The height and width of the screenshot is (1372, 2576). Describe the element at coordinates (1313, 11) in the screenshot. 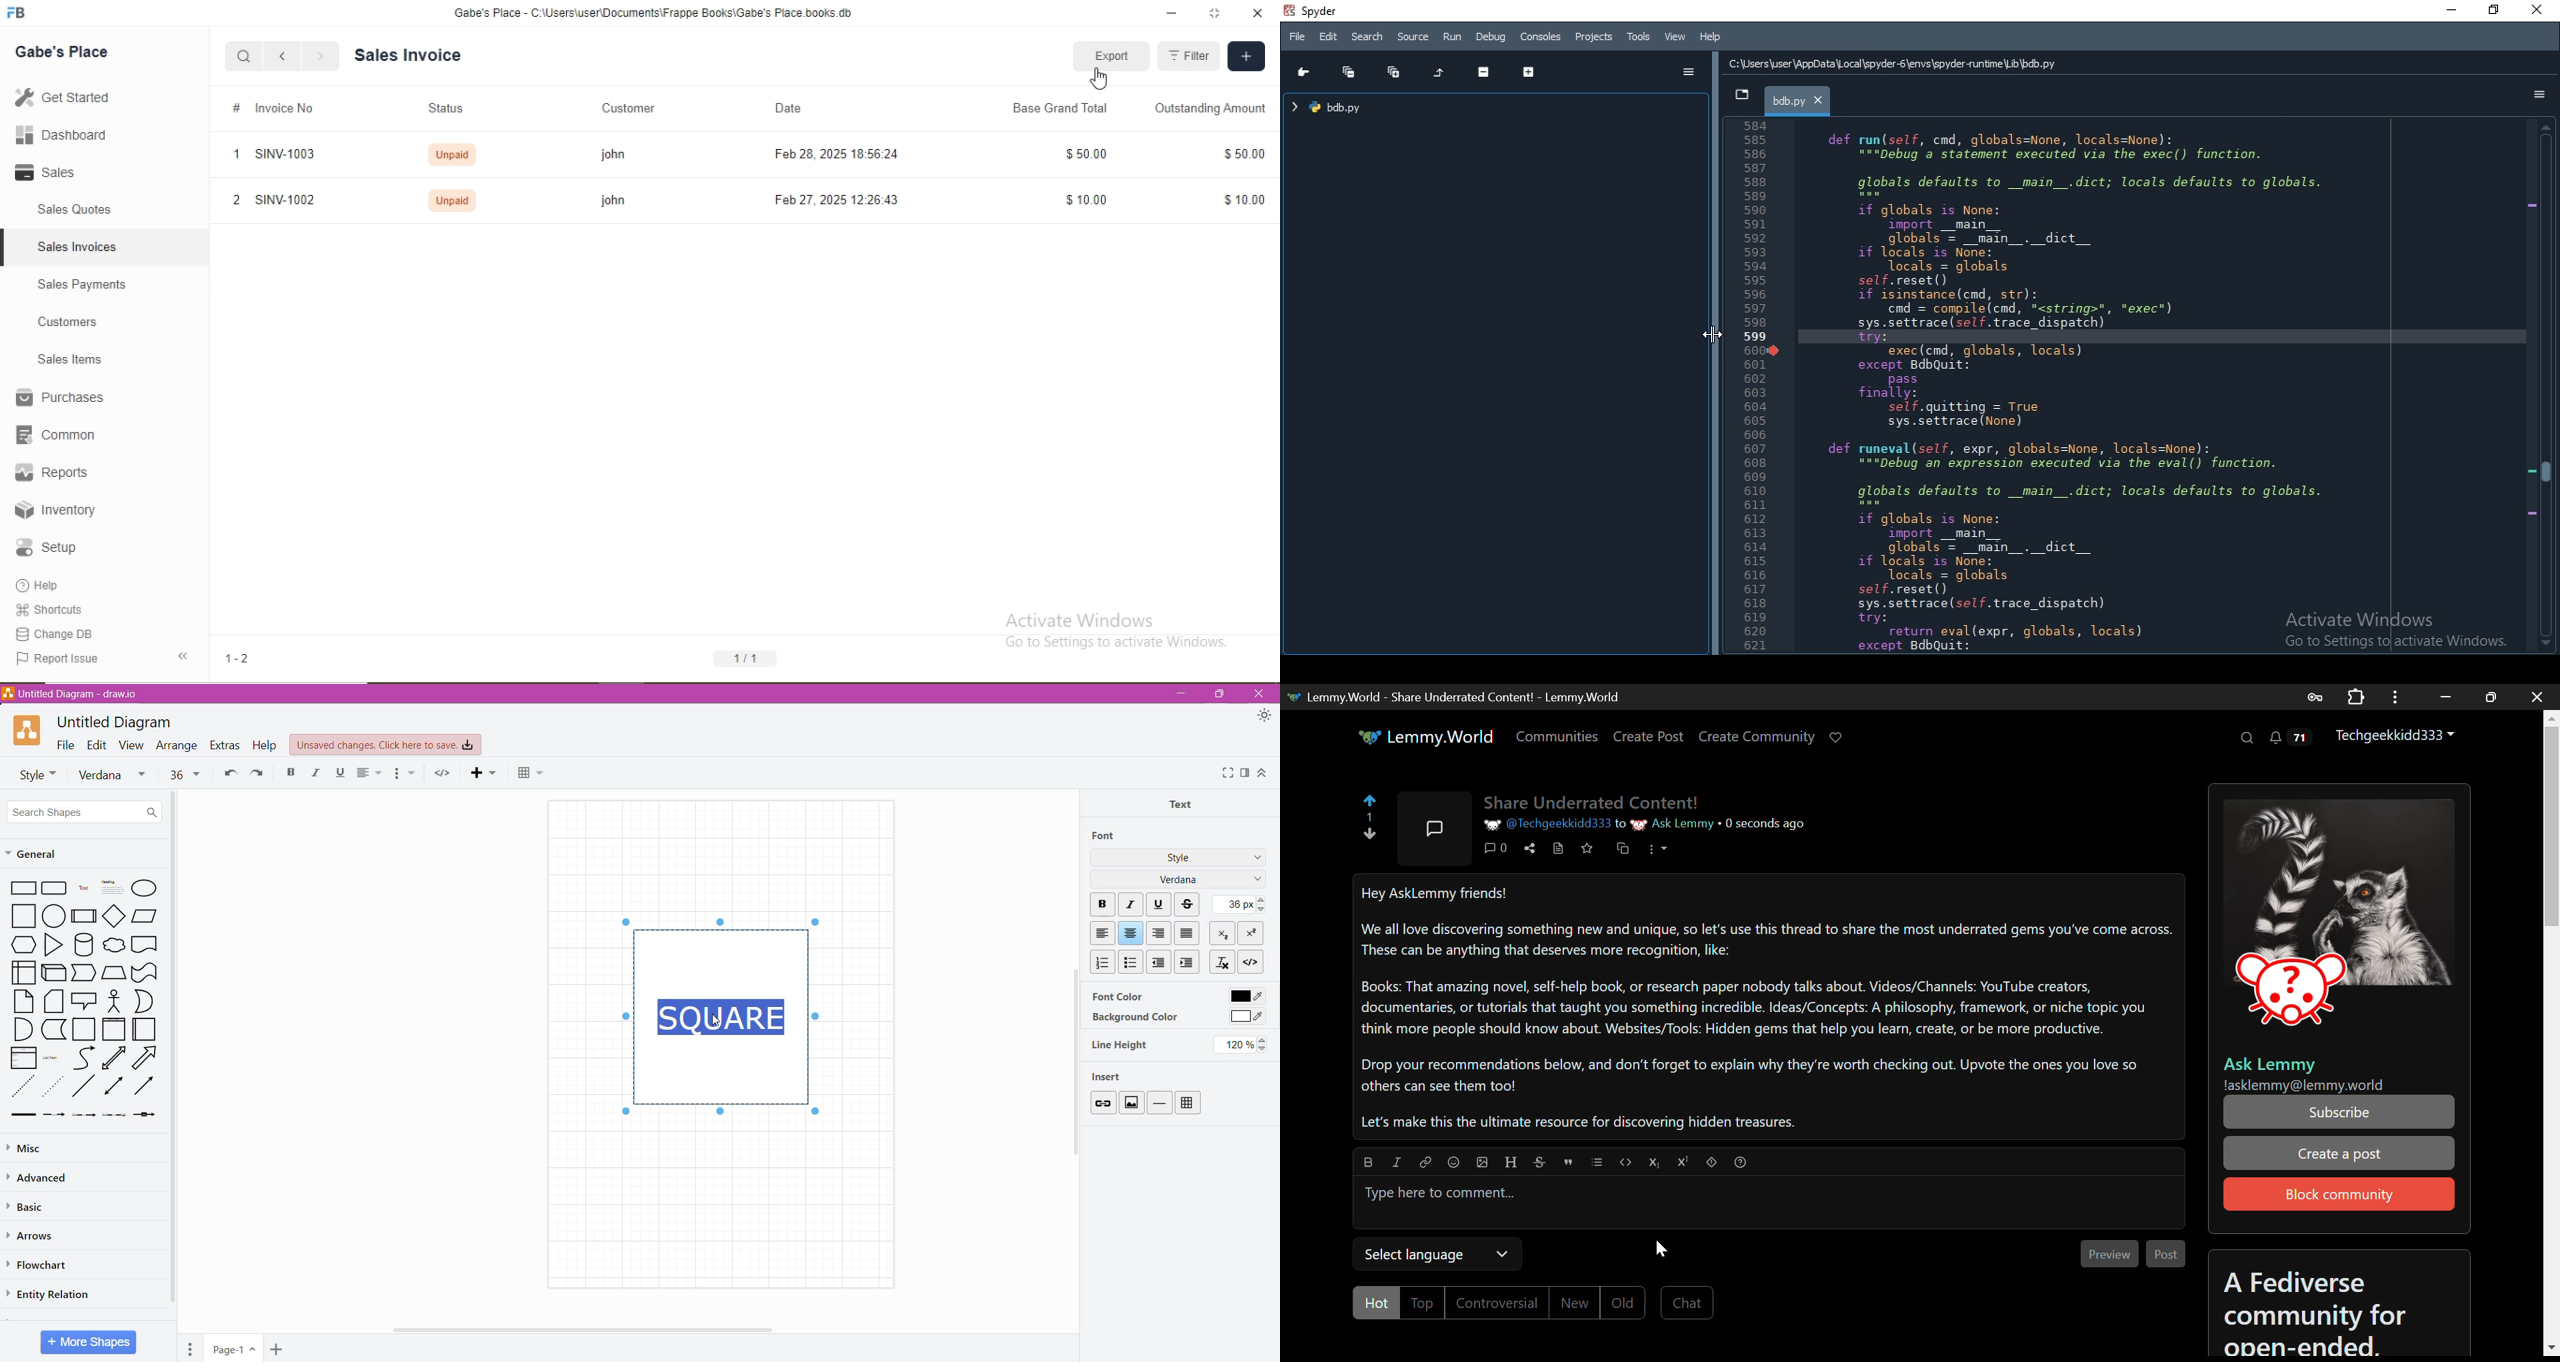

I see `spyder` at that location.